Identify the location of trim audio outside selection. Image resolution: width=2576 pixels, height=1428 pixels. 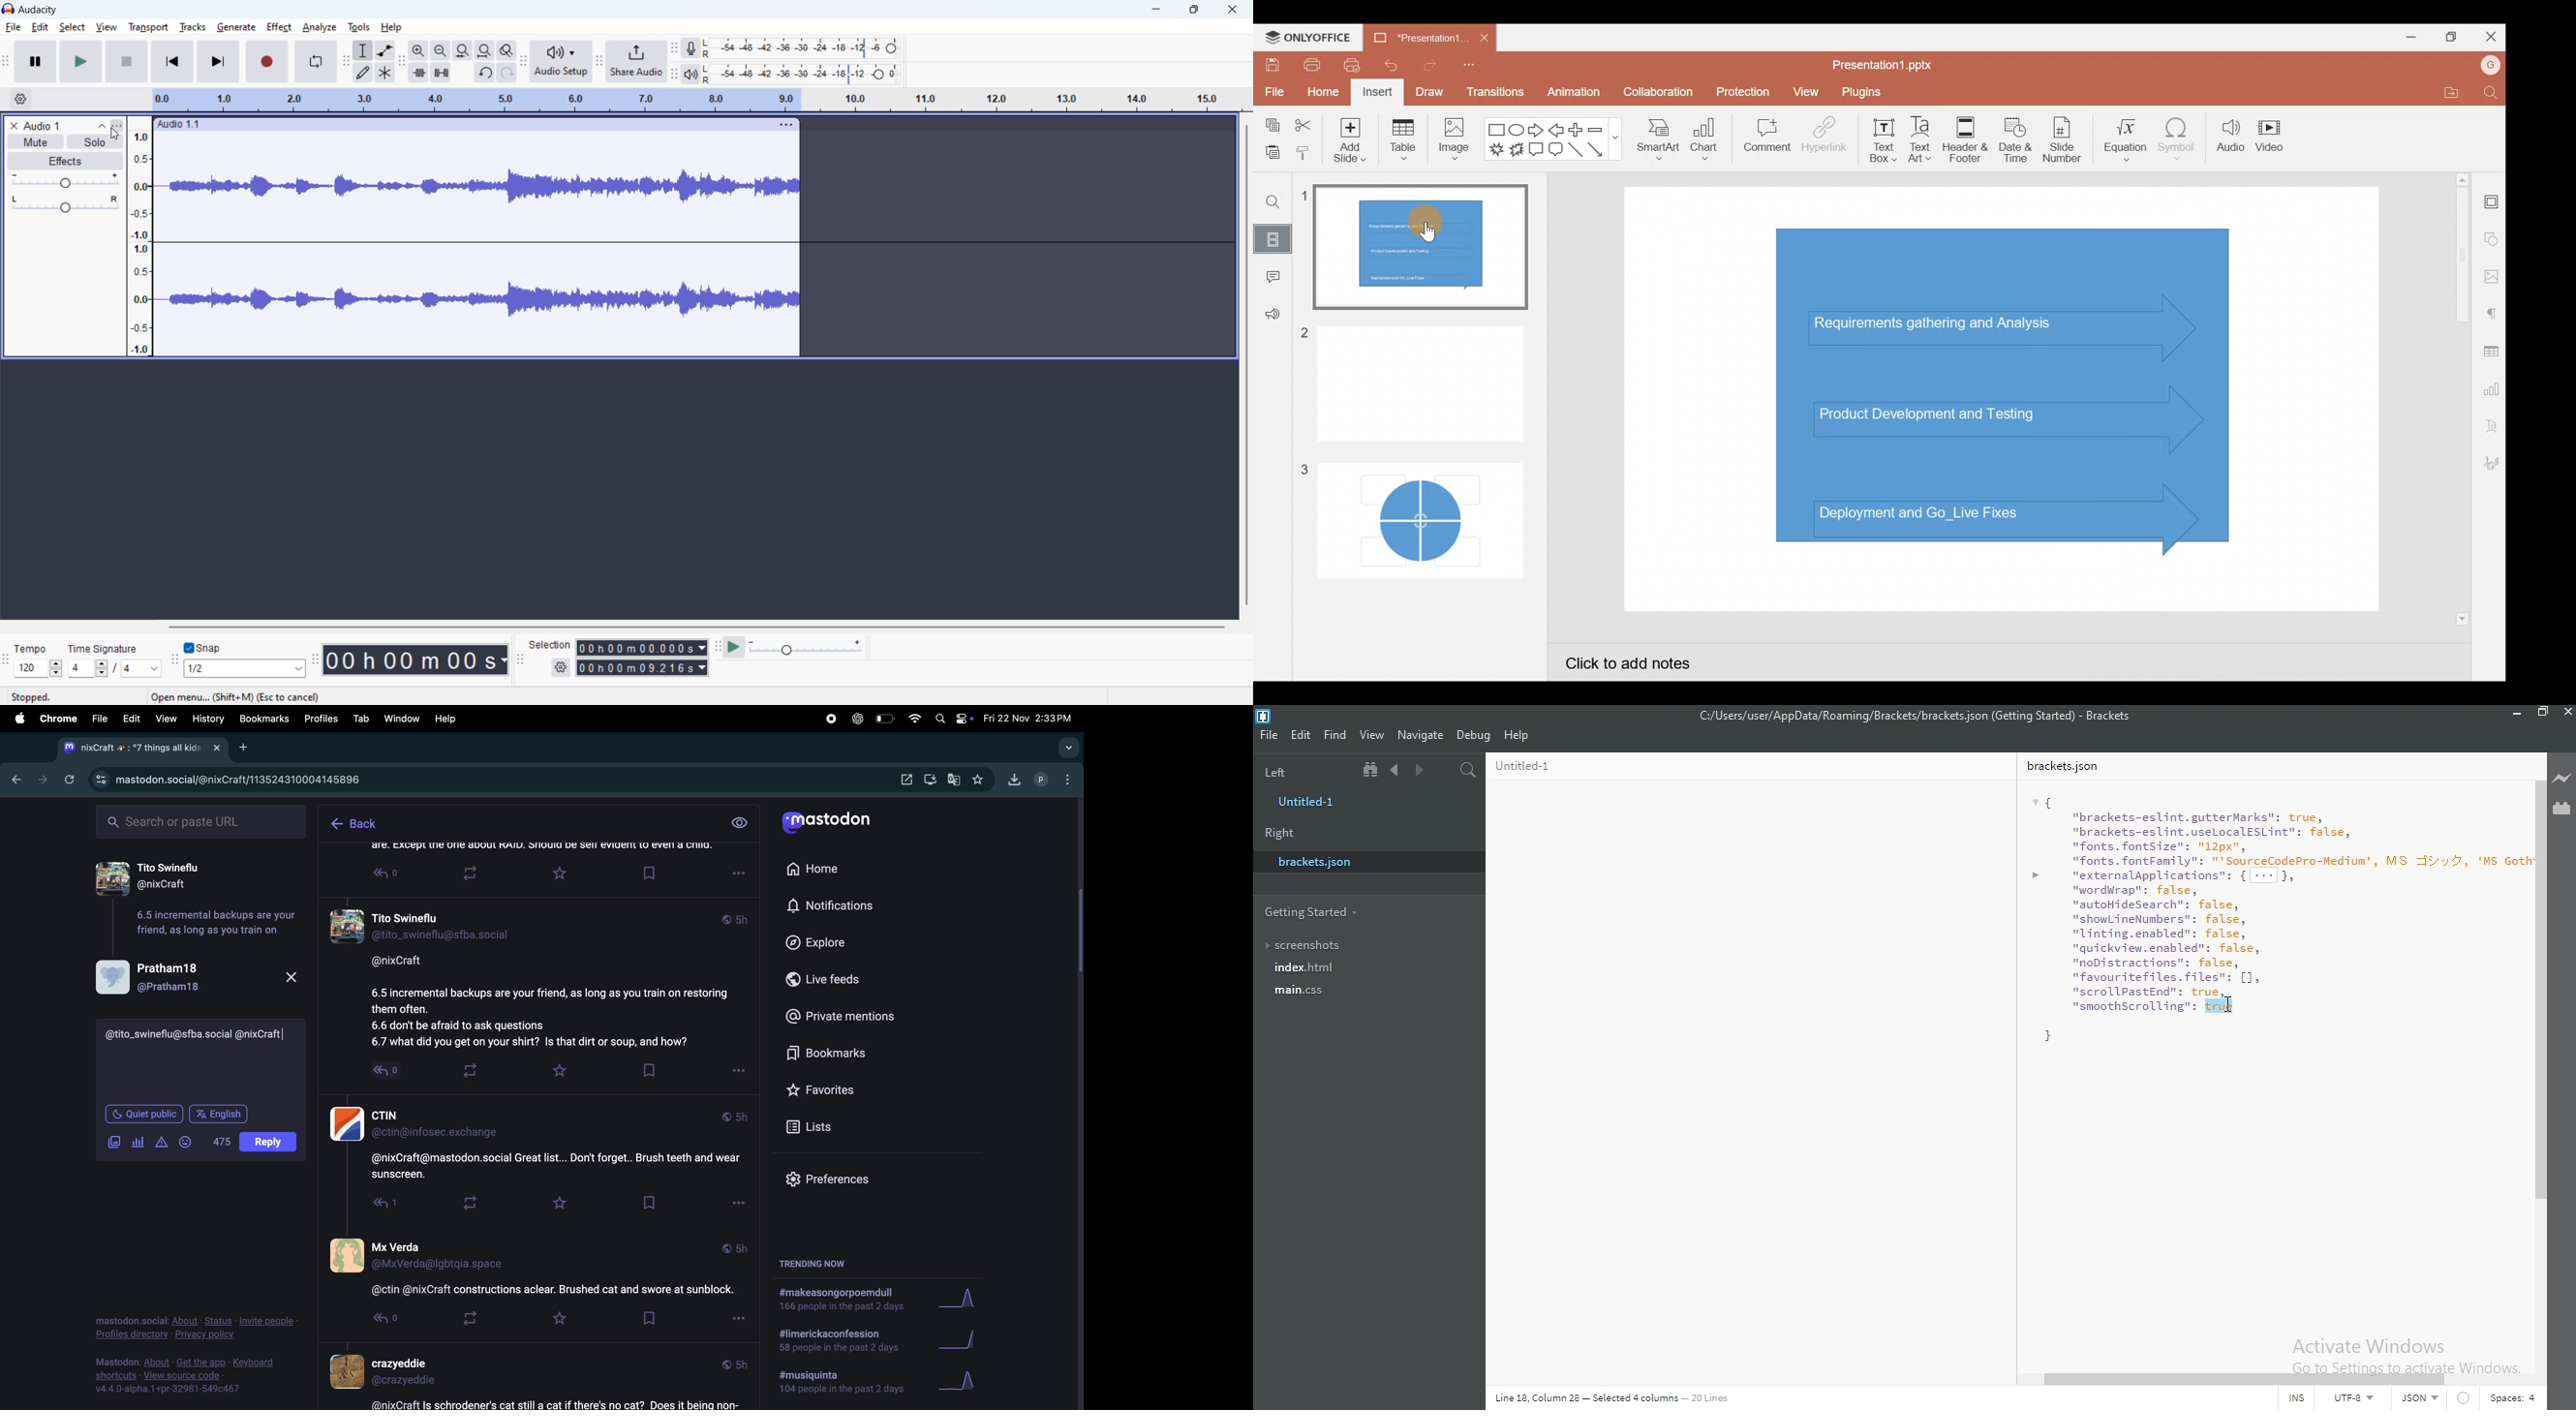
(418, 72).